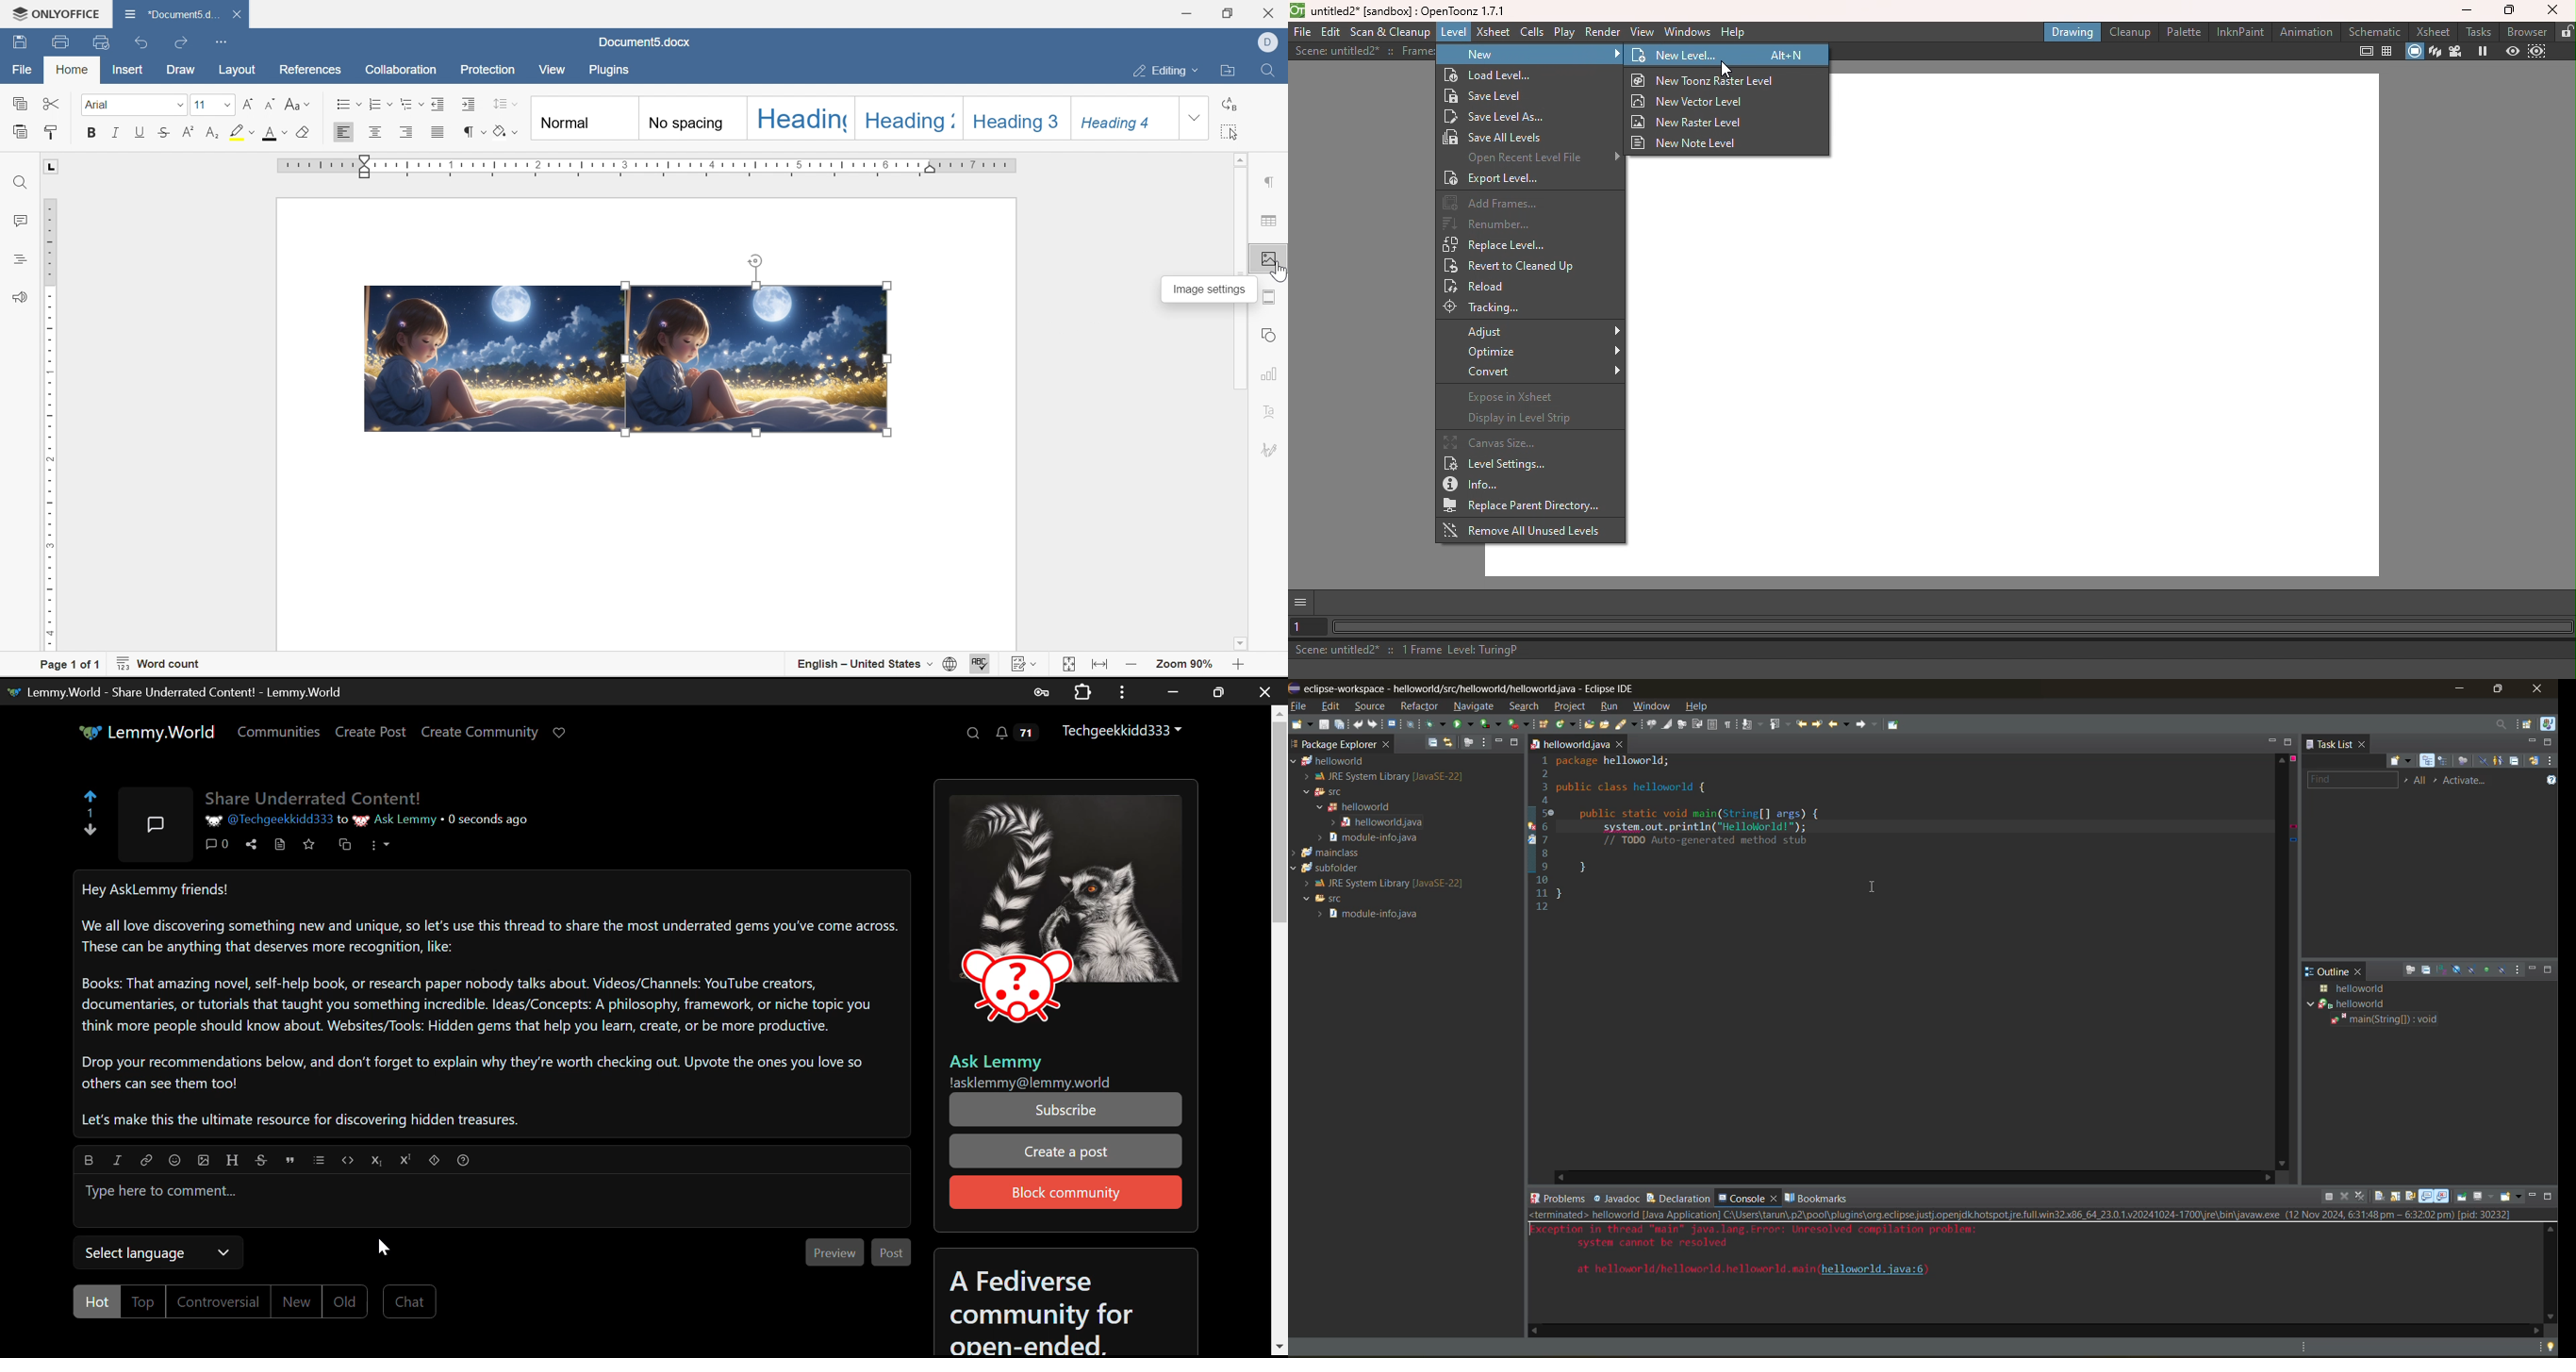 The width and height of the screenshot is (2576, 1372). What do you see at coordinates (1306, 725) in the screenshot?
I see `new` at bounding box center [1306, 725].